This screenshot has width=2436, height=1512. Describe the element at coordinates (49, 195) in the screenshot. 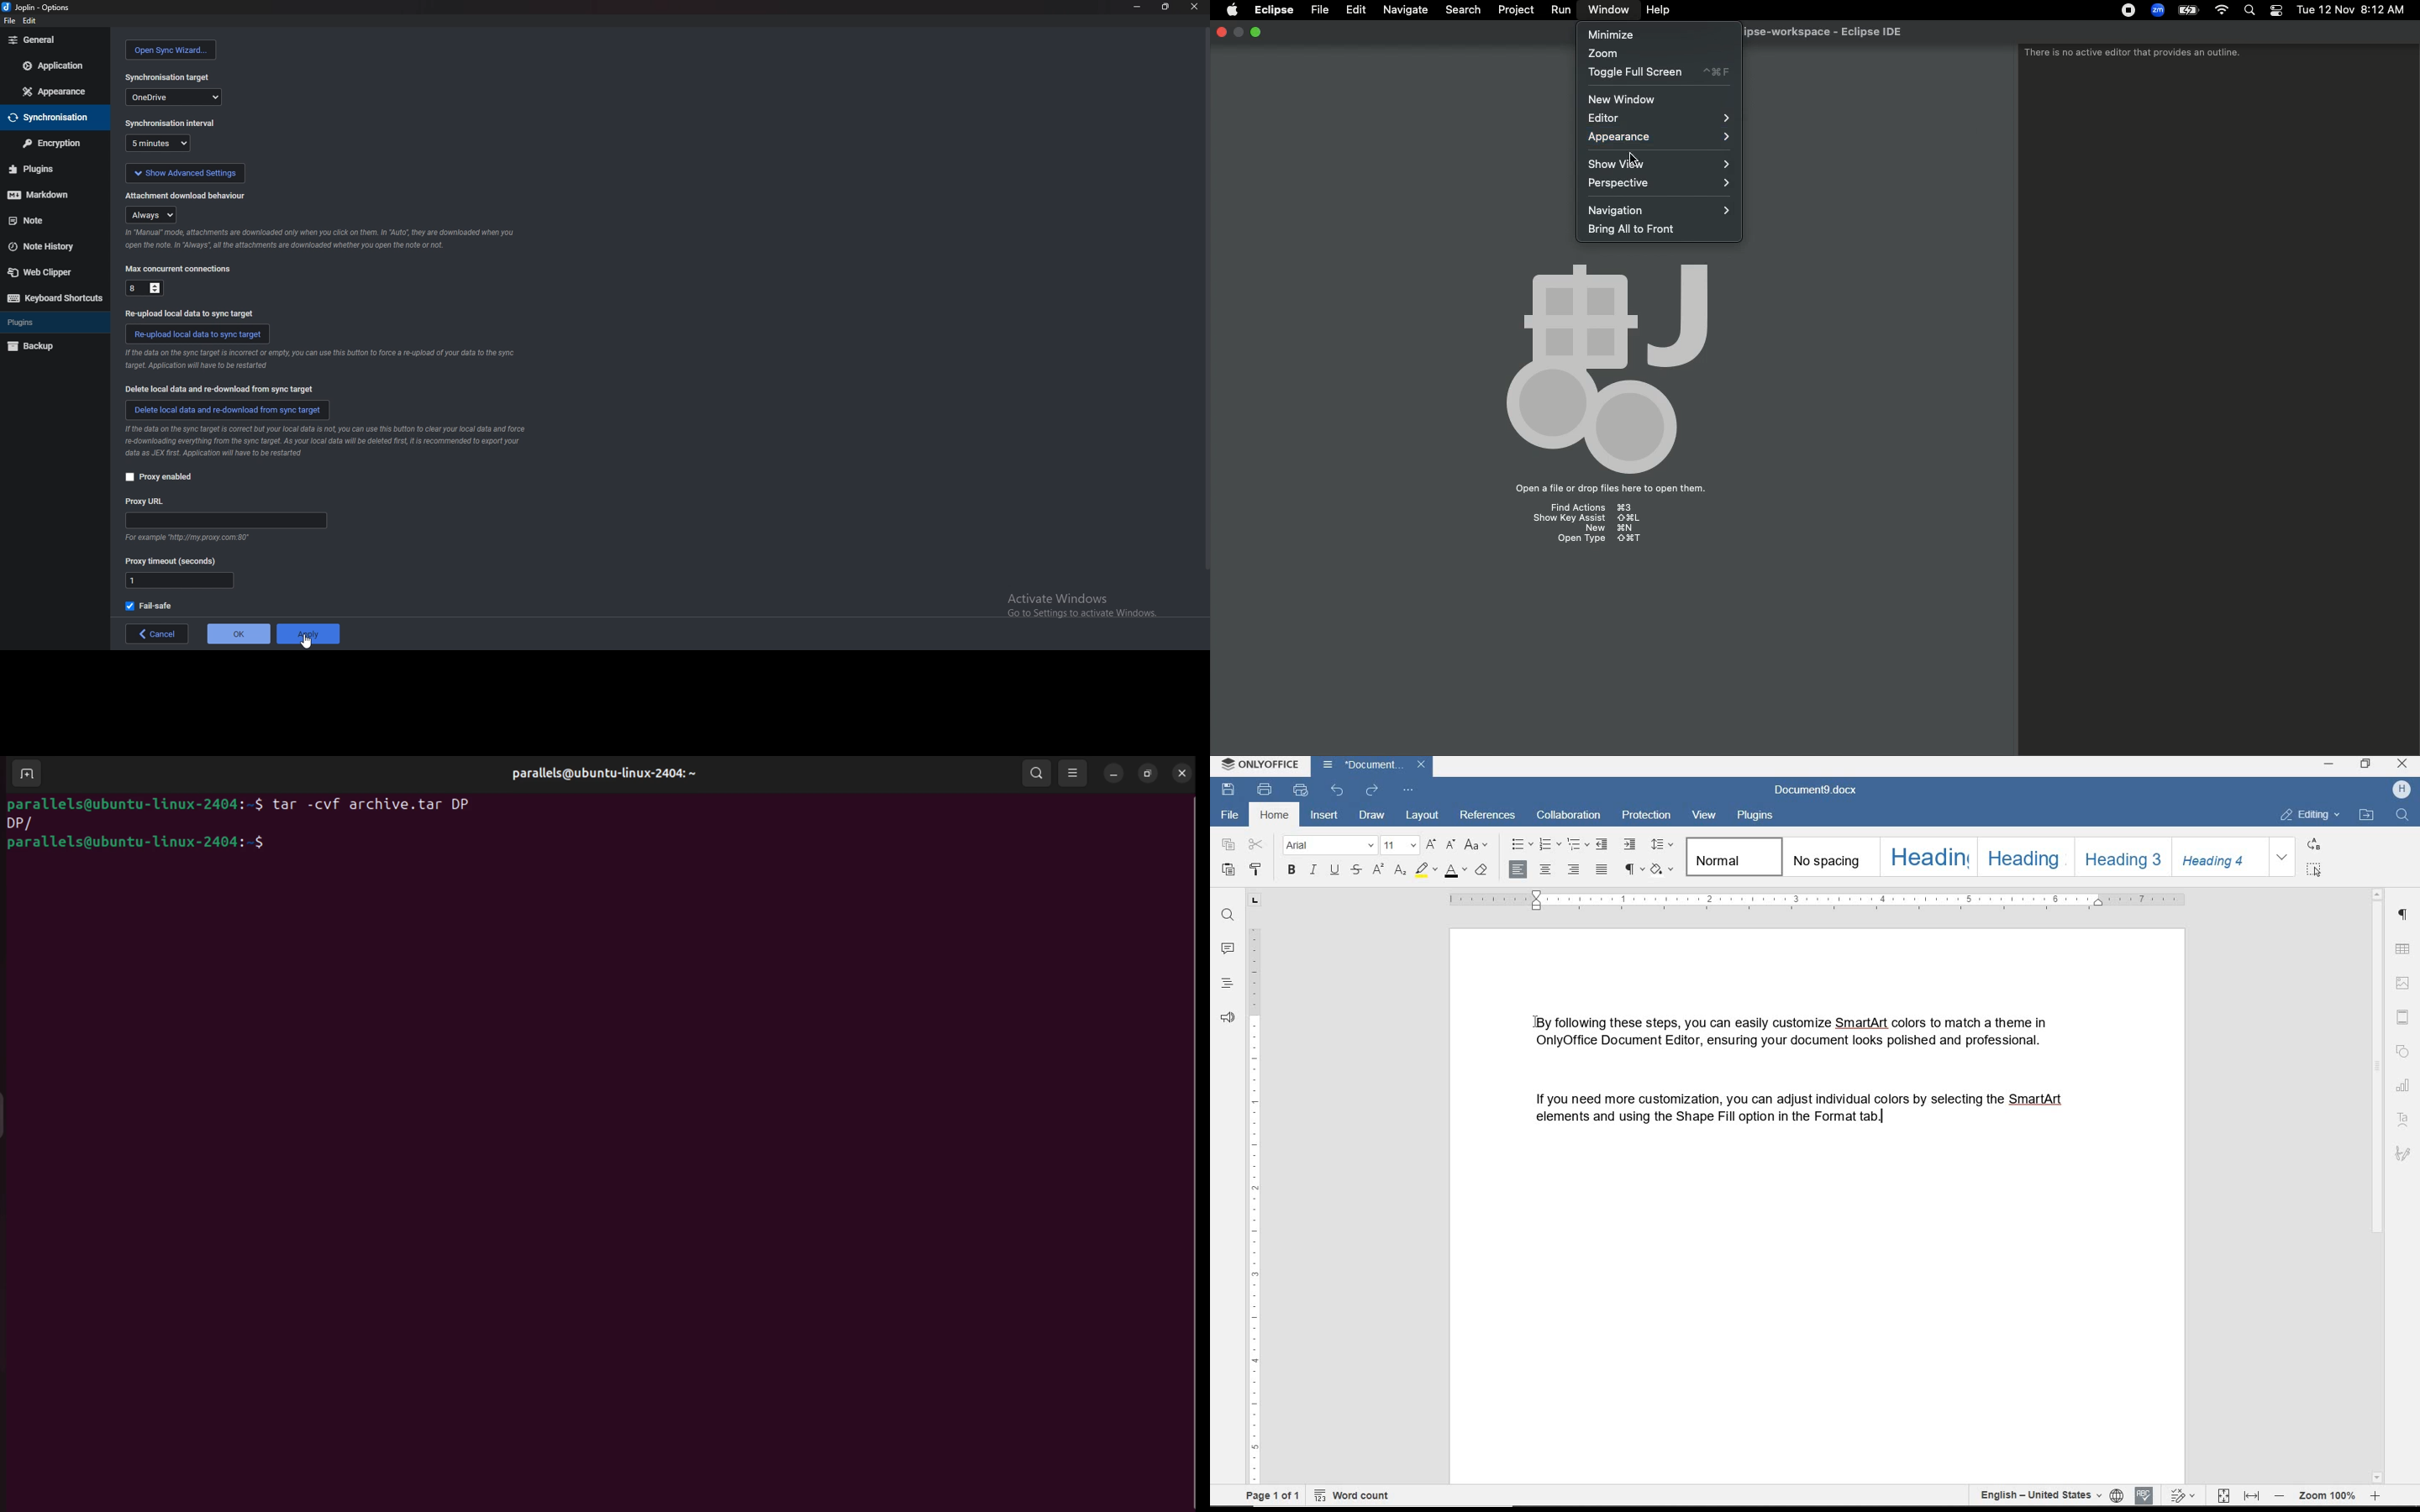

I see `markdown` at that location.